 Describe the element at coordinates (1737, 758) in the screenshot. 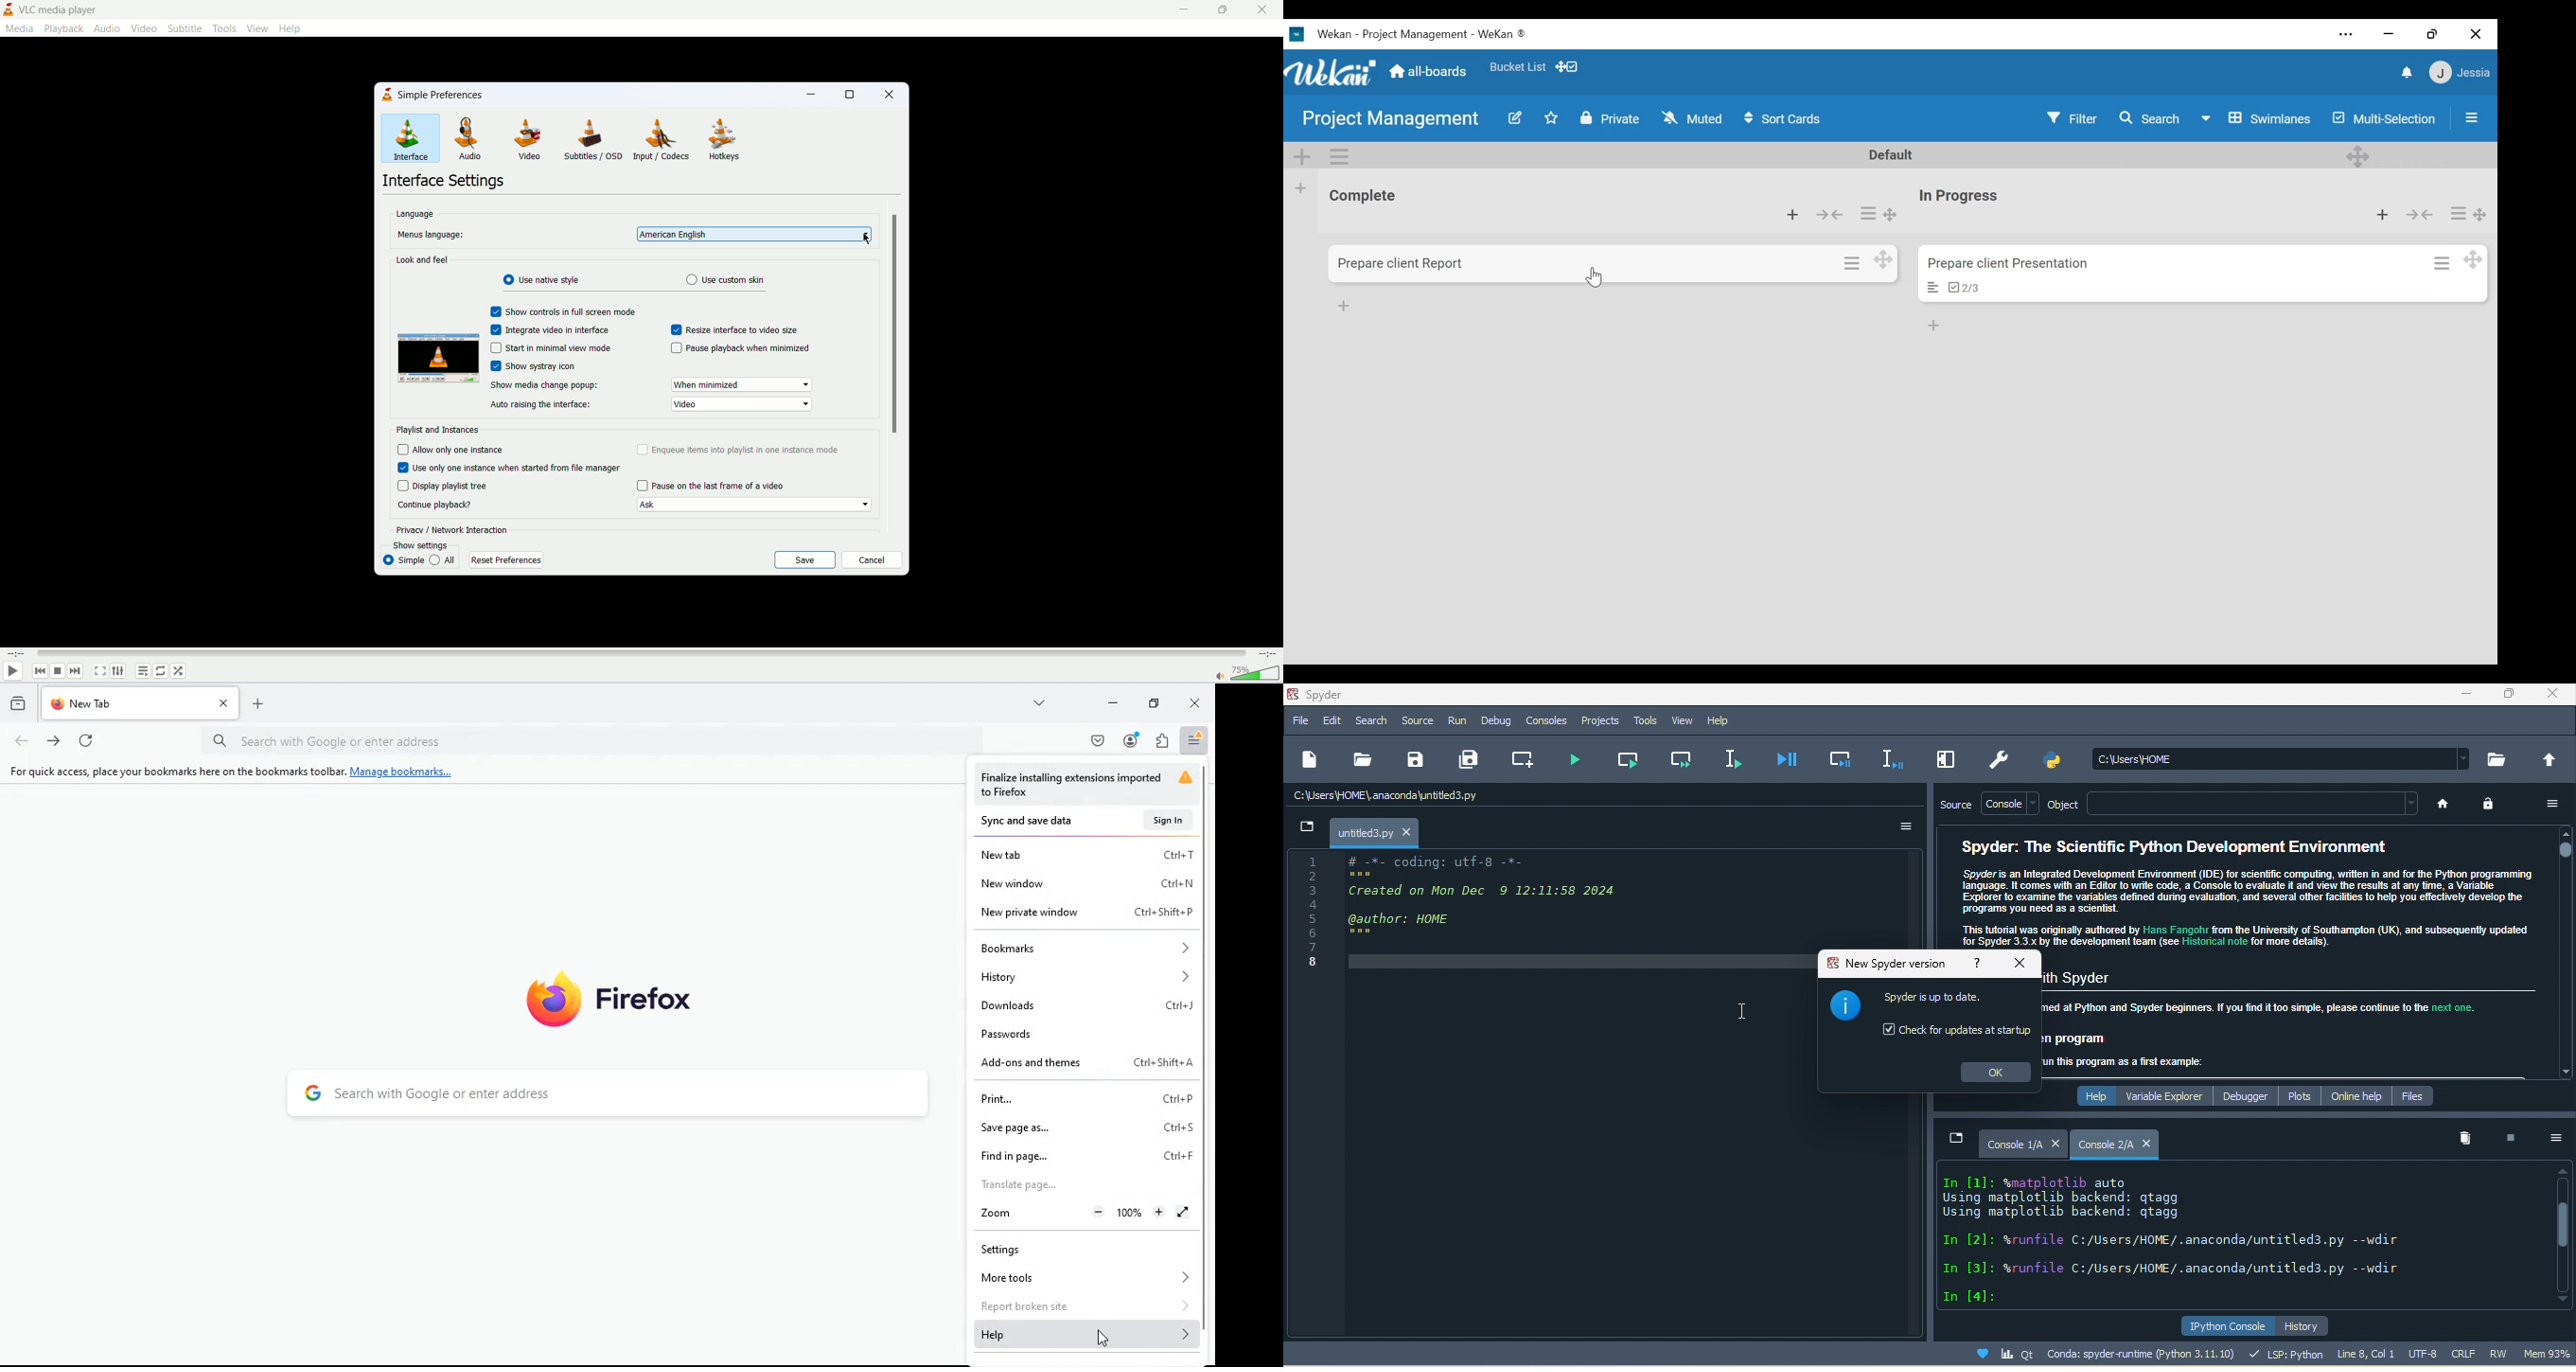

I see `run selection` at that location.